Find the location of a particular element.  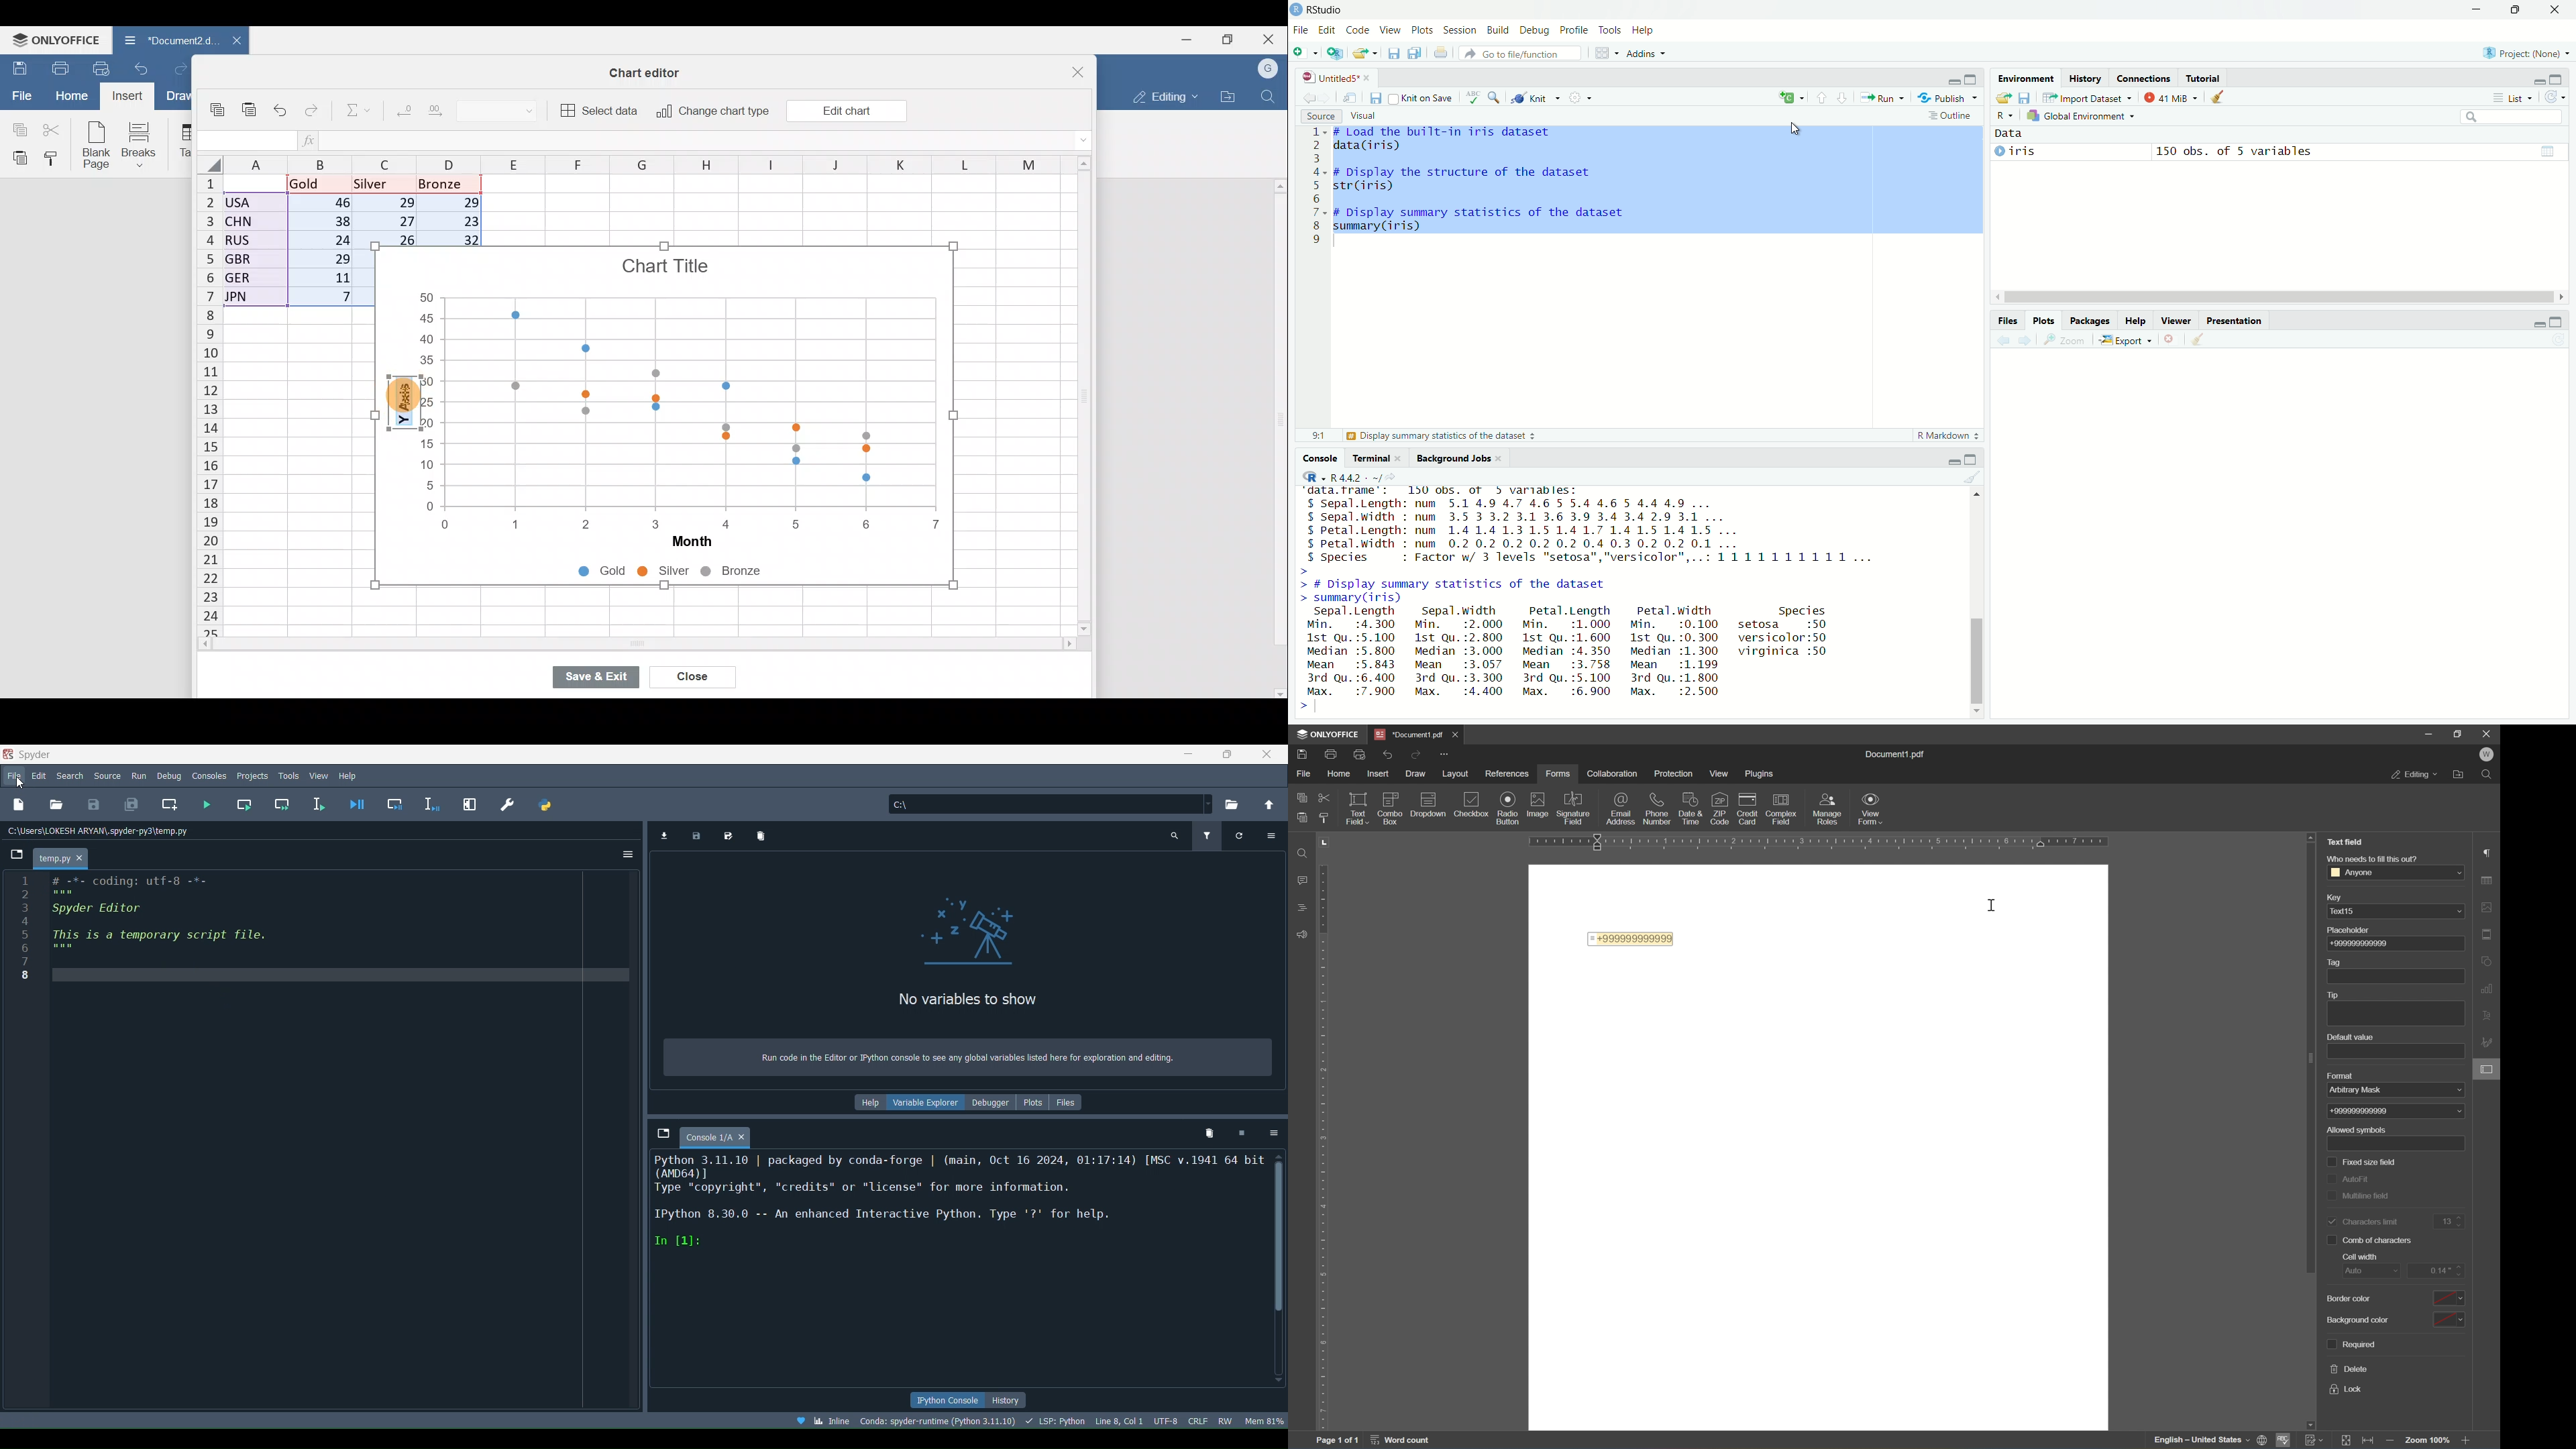

Editing mode is located at coordinates (1162, 97).